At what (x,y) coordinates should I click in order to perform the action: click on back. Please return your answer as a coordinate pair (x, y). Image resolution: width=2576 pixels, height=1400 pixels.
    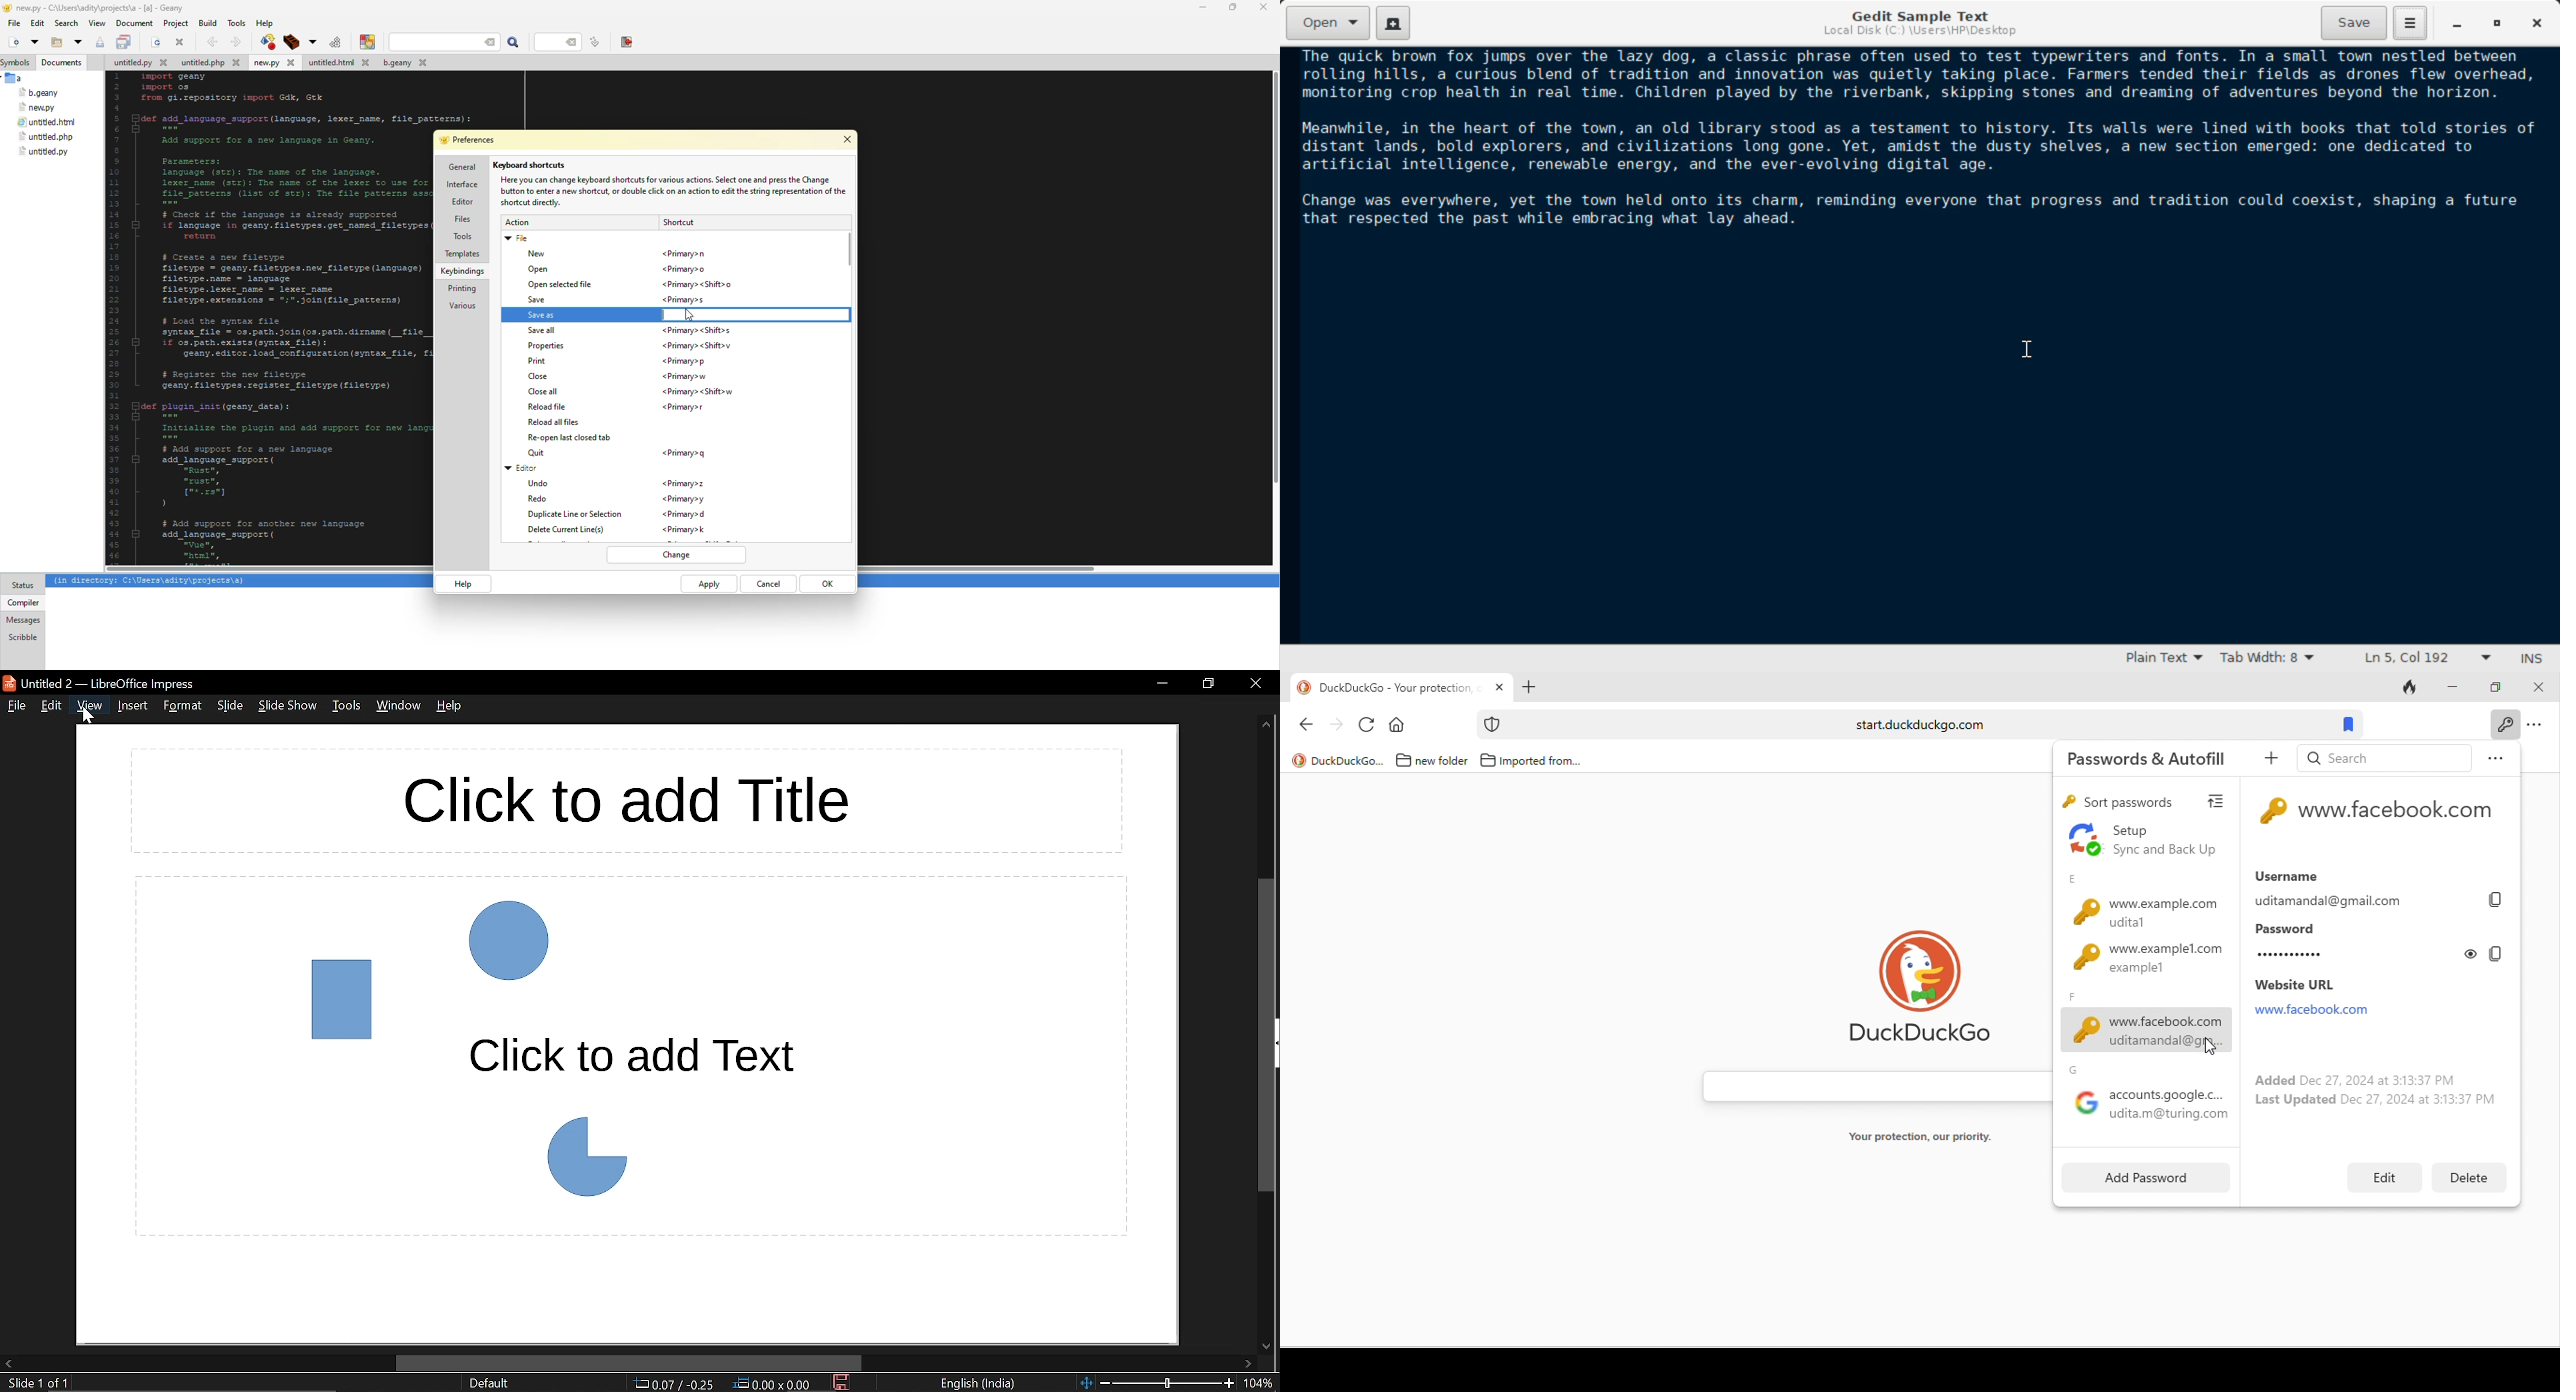
    Looking at the image, I should click on (211, 41).